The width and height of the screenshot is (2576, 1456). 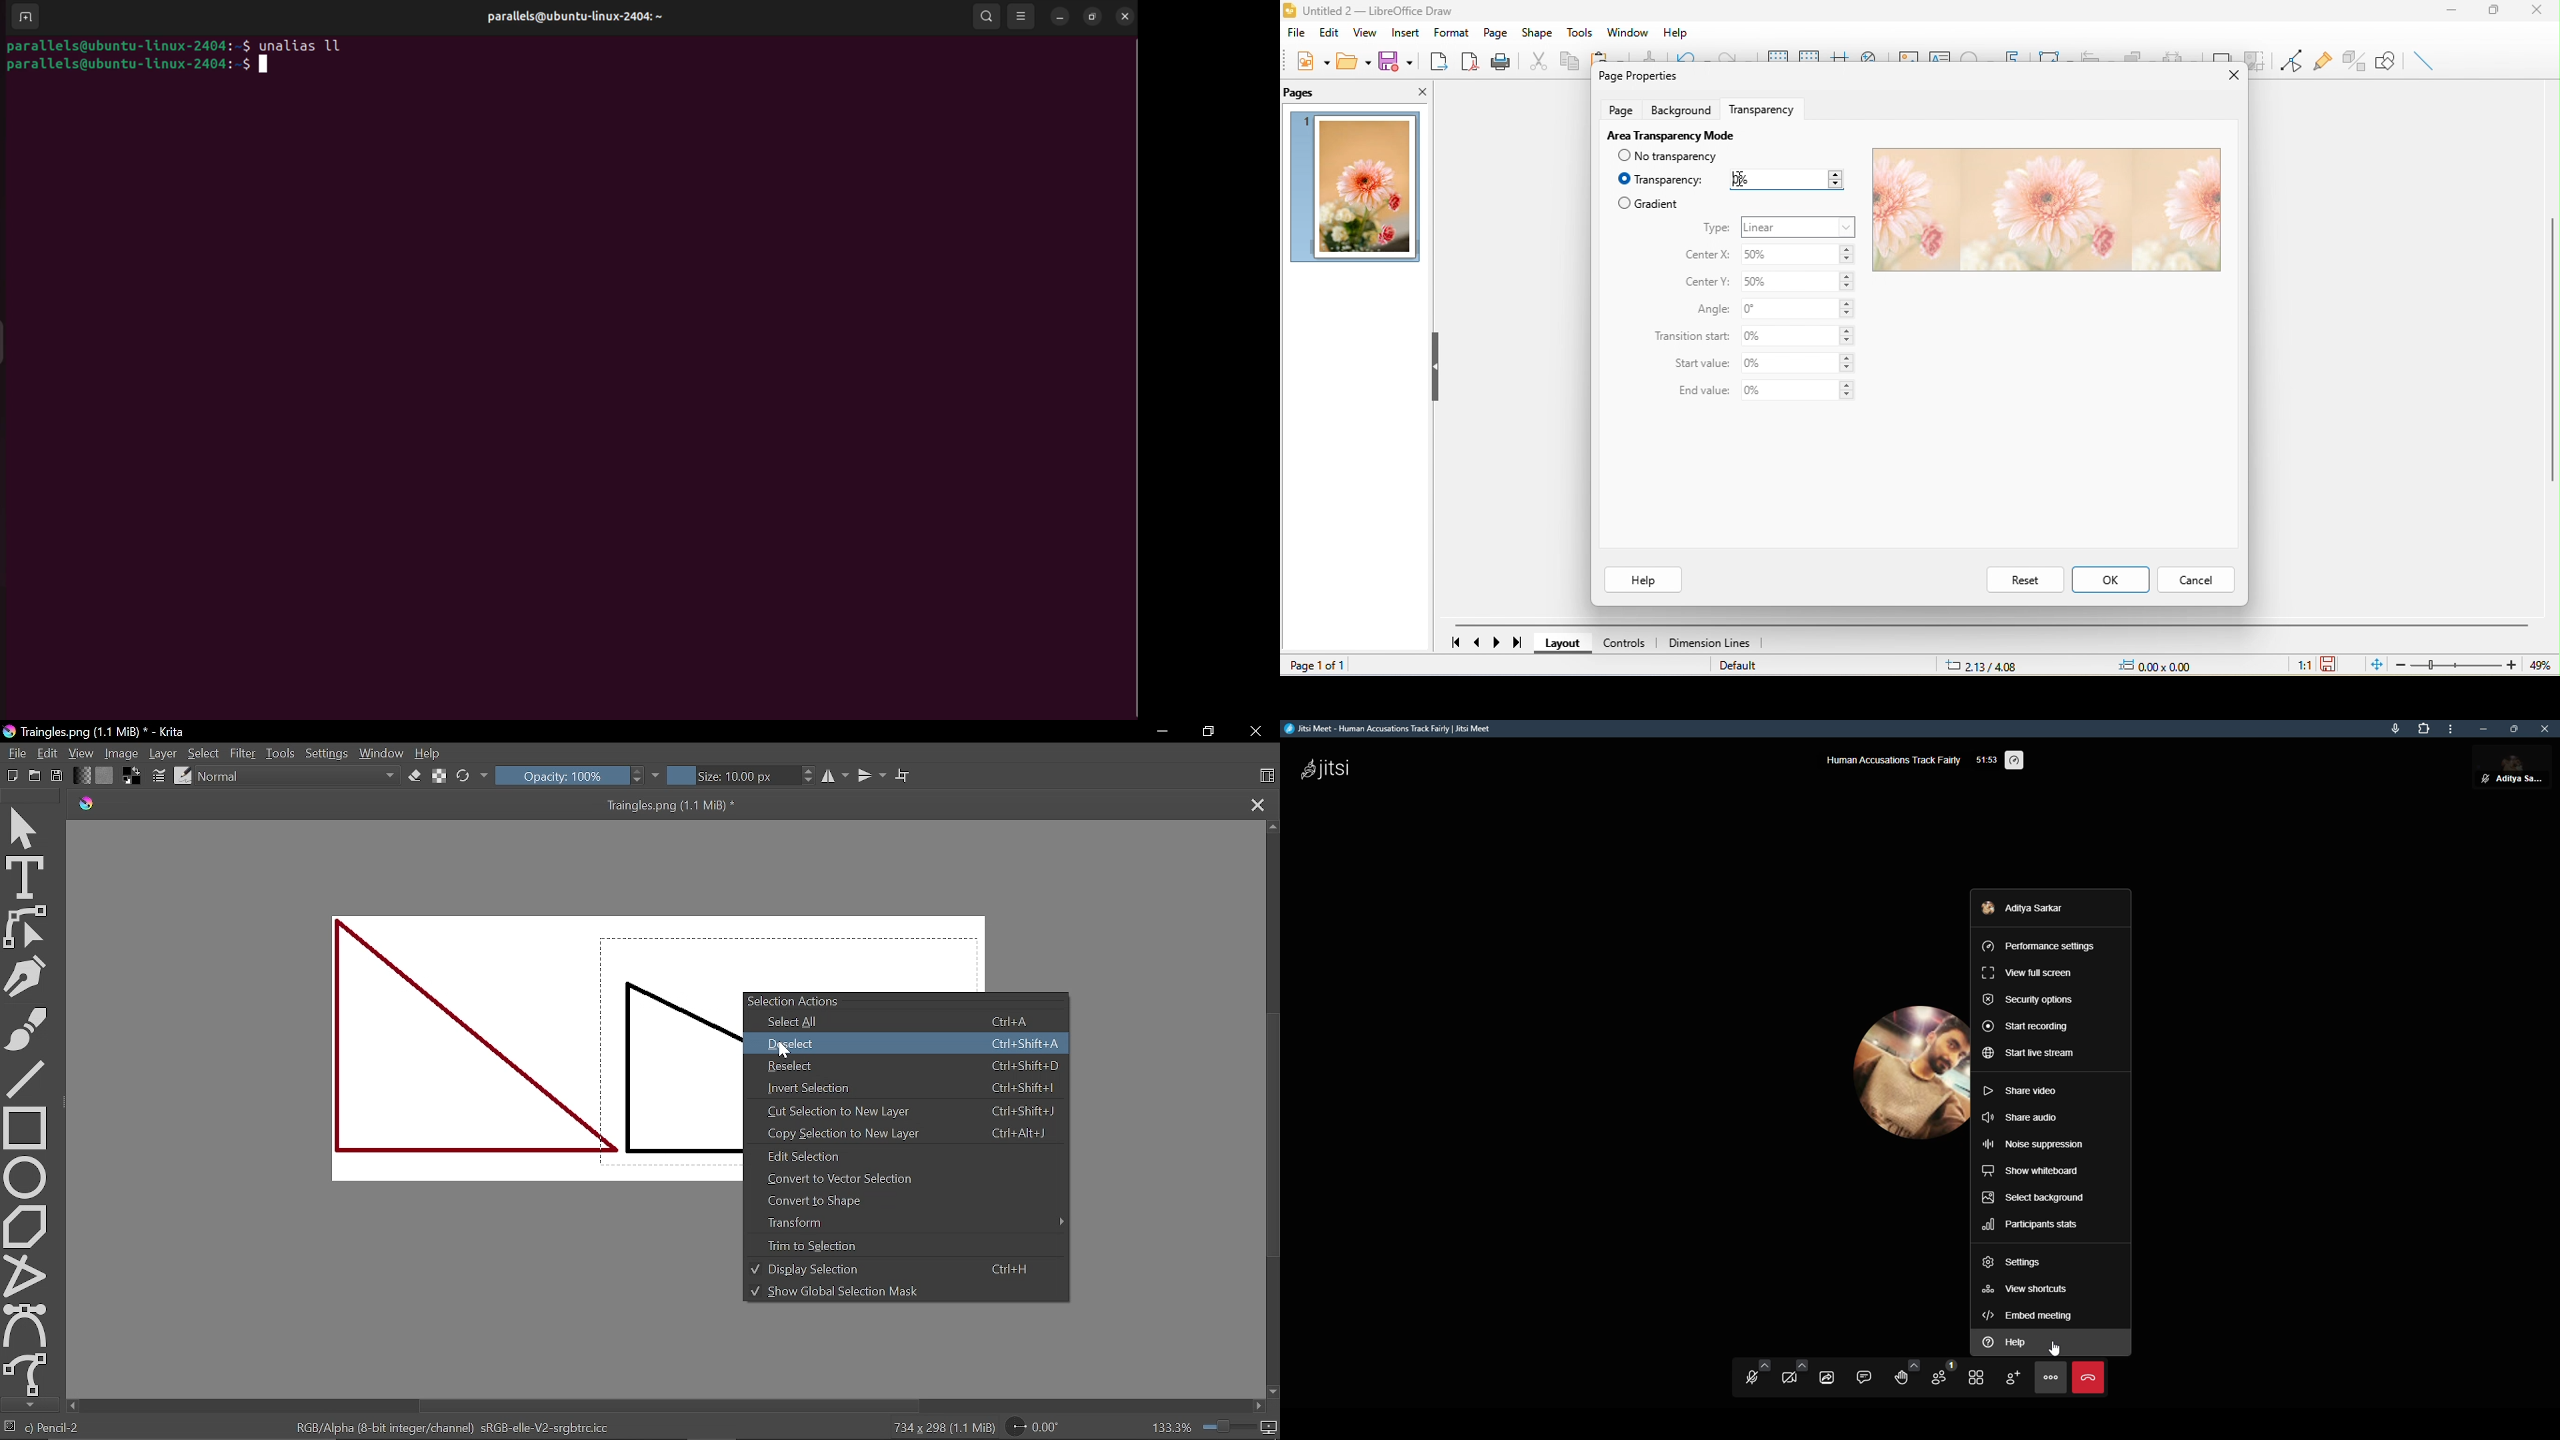 I want to click on default, so click(x=1740, y=666).